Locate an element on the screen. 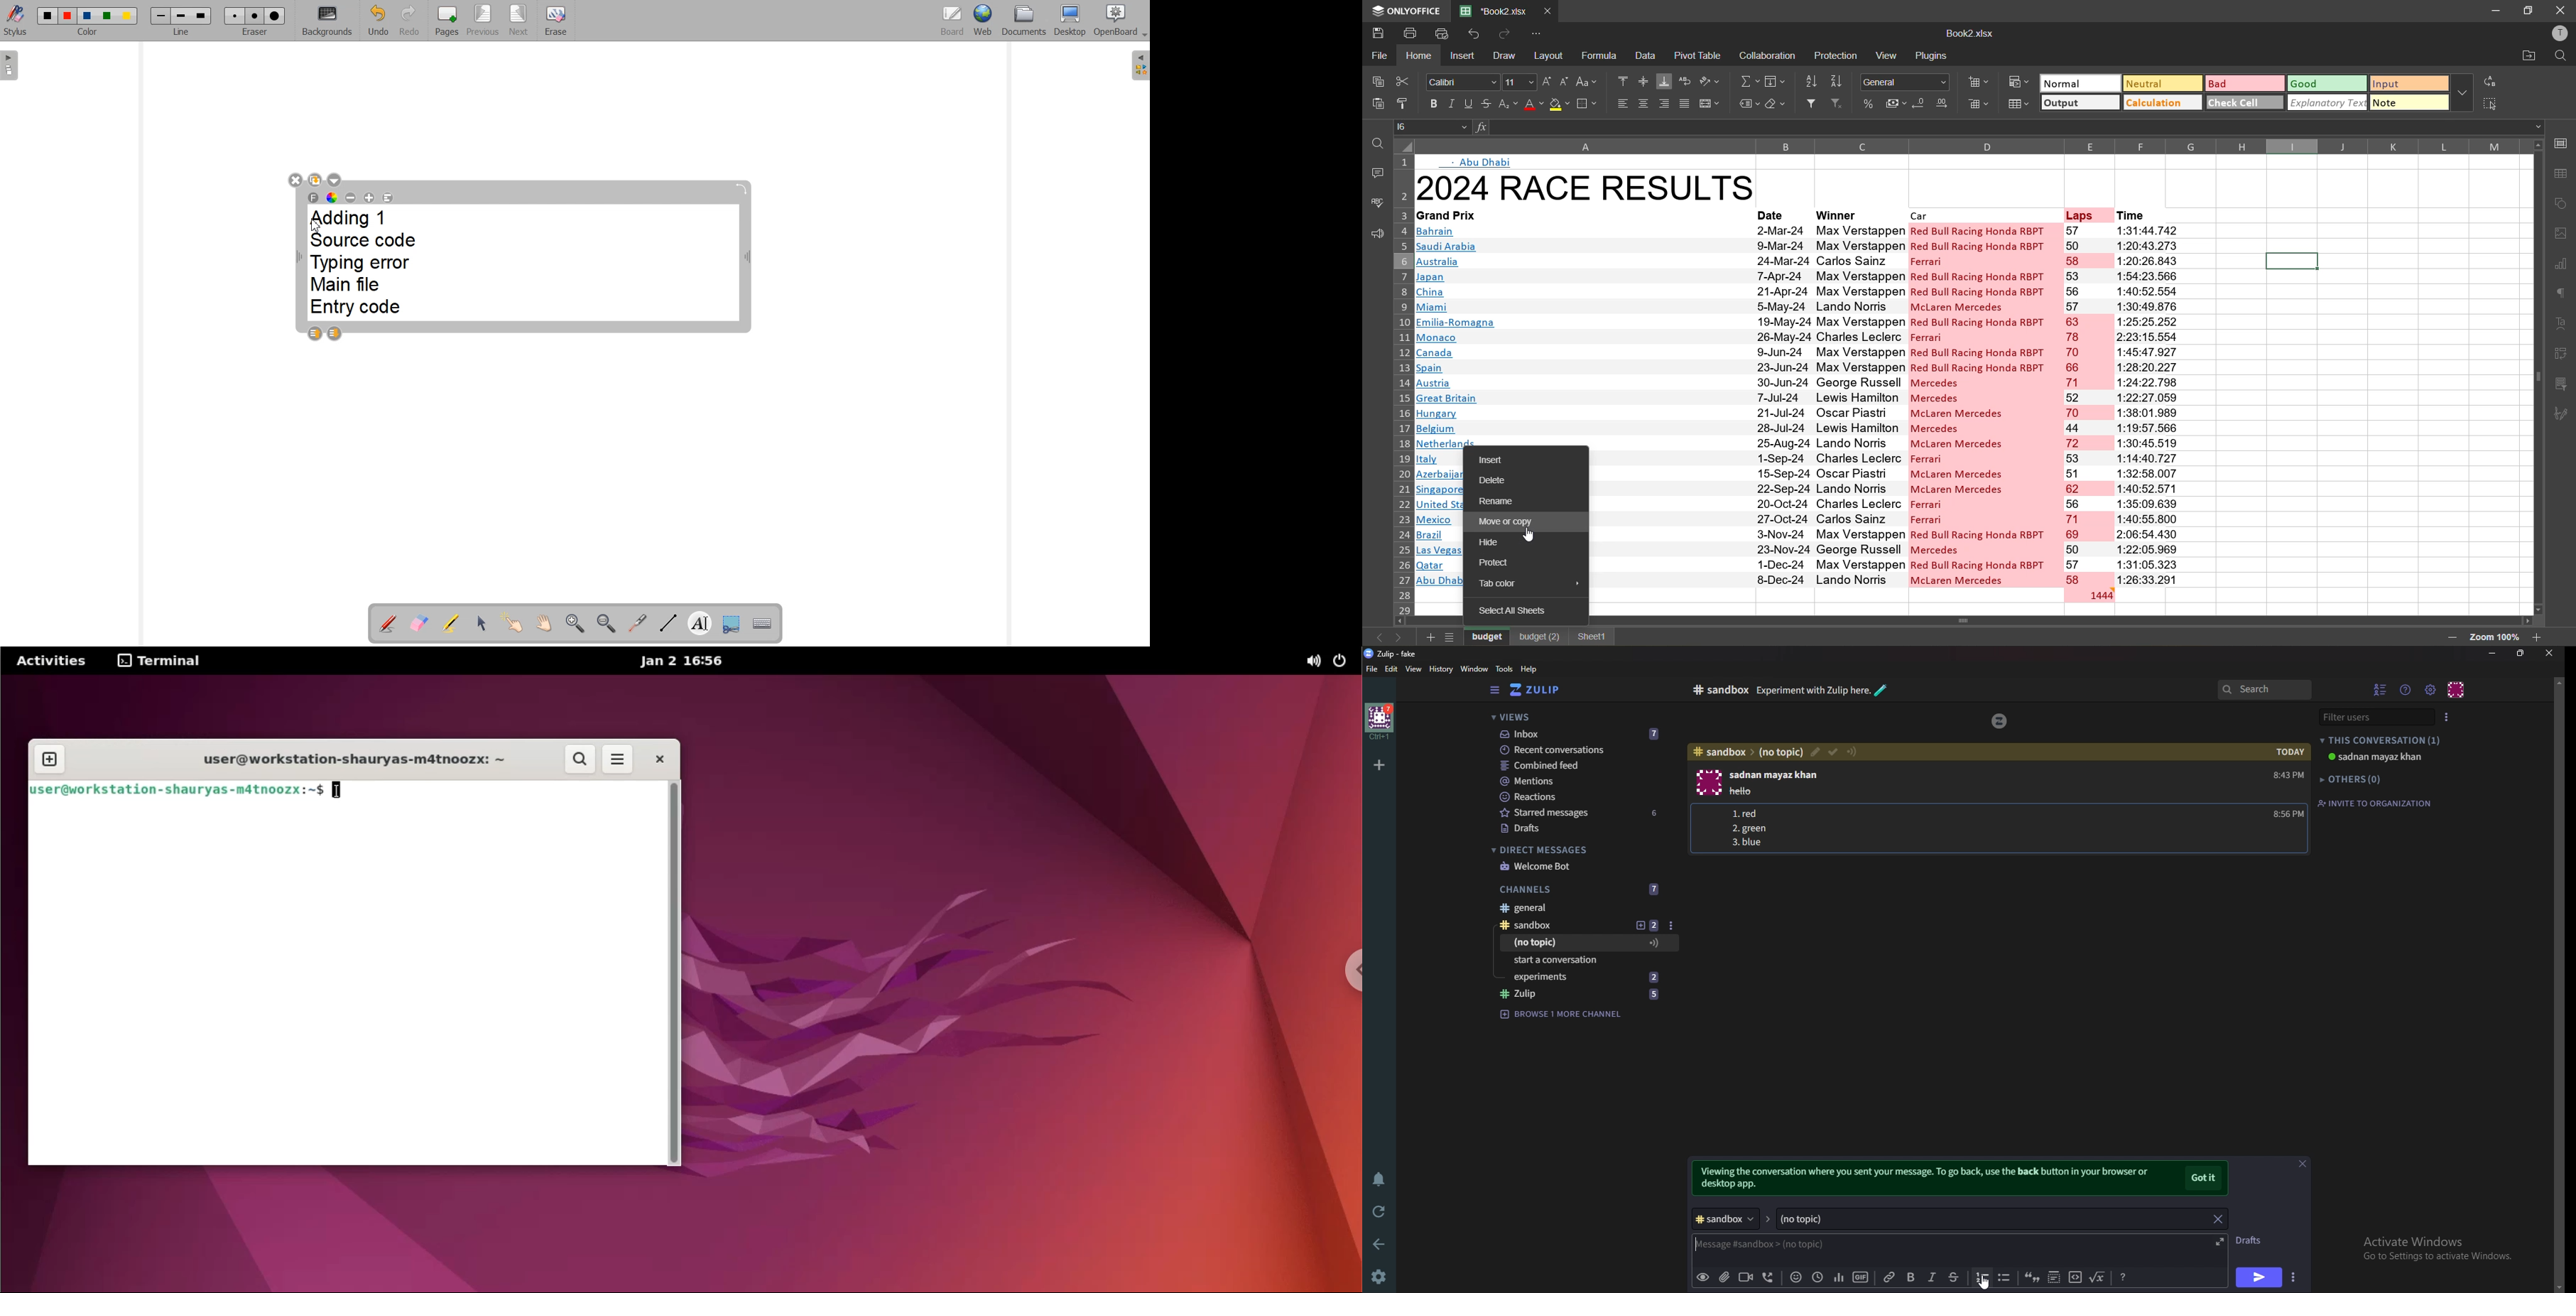  paragraph is located at coordinates (2563, 292).